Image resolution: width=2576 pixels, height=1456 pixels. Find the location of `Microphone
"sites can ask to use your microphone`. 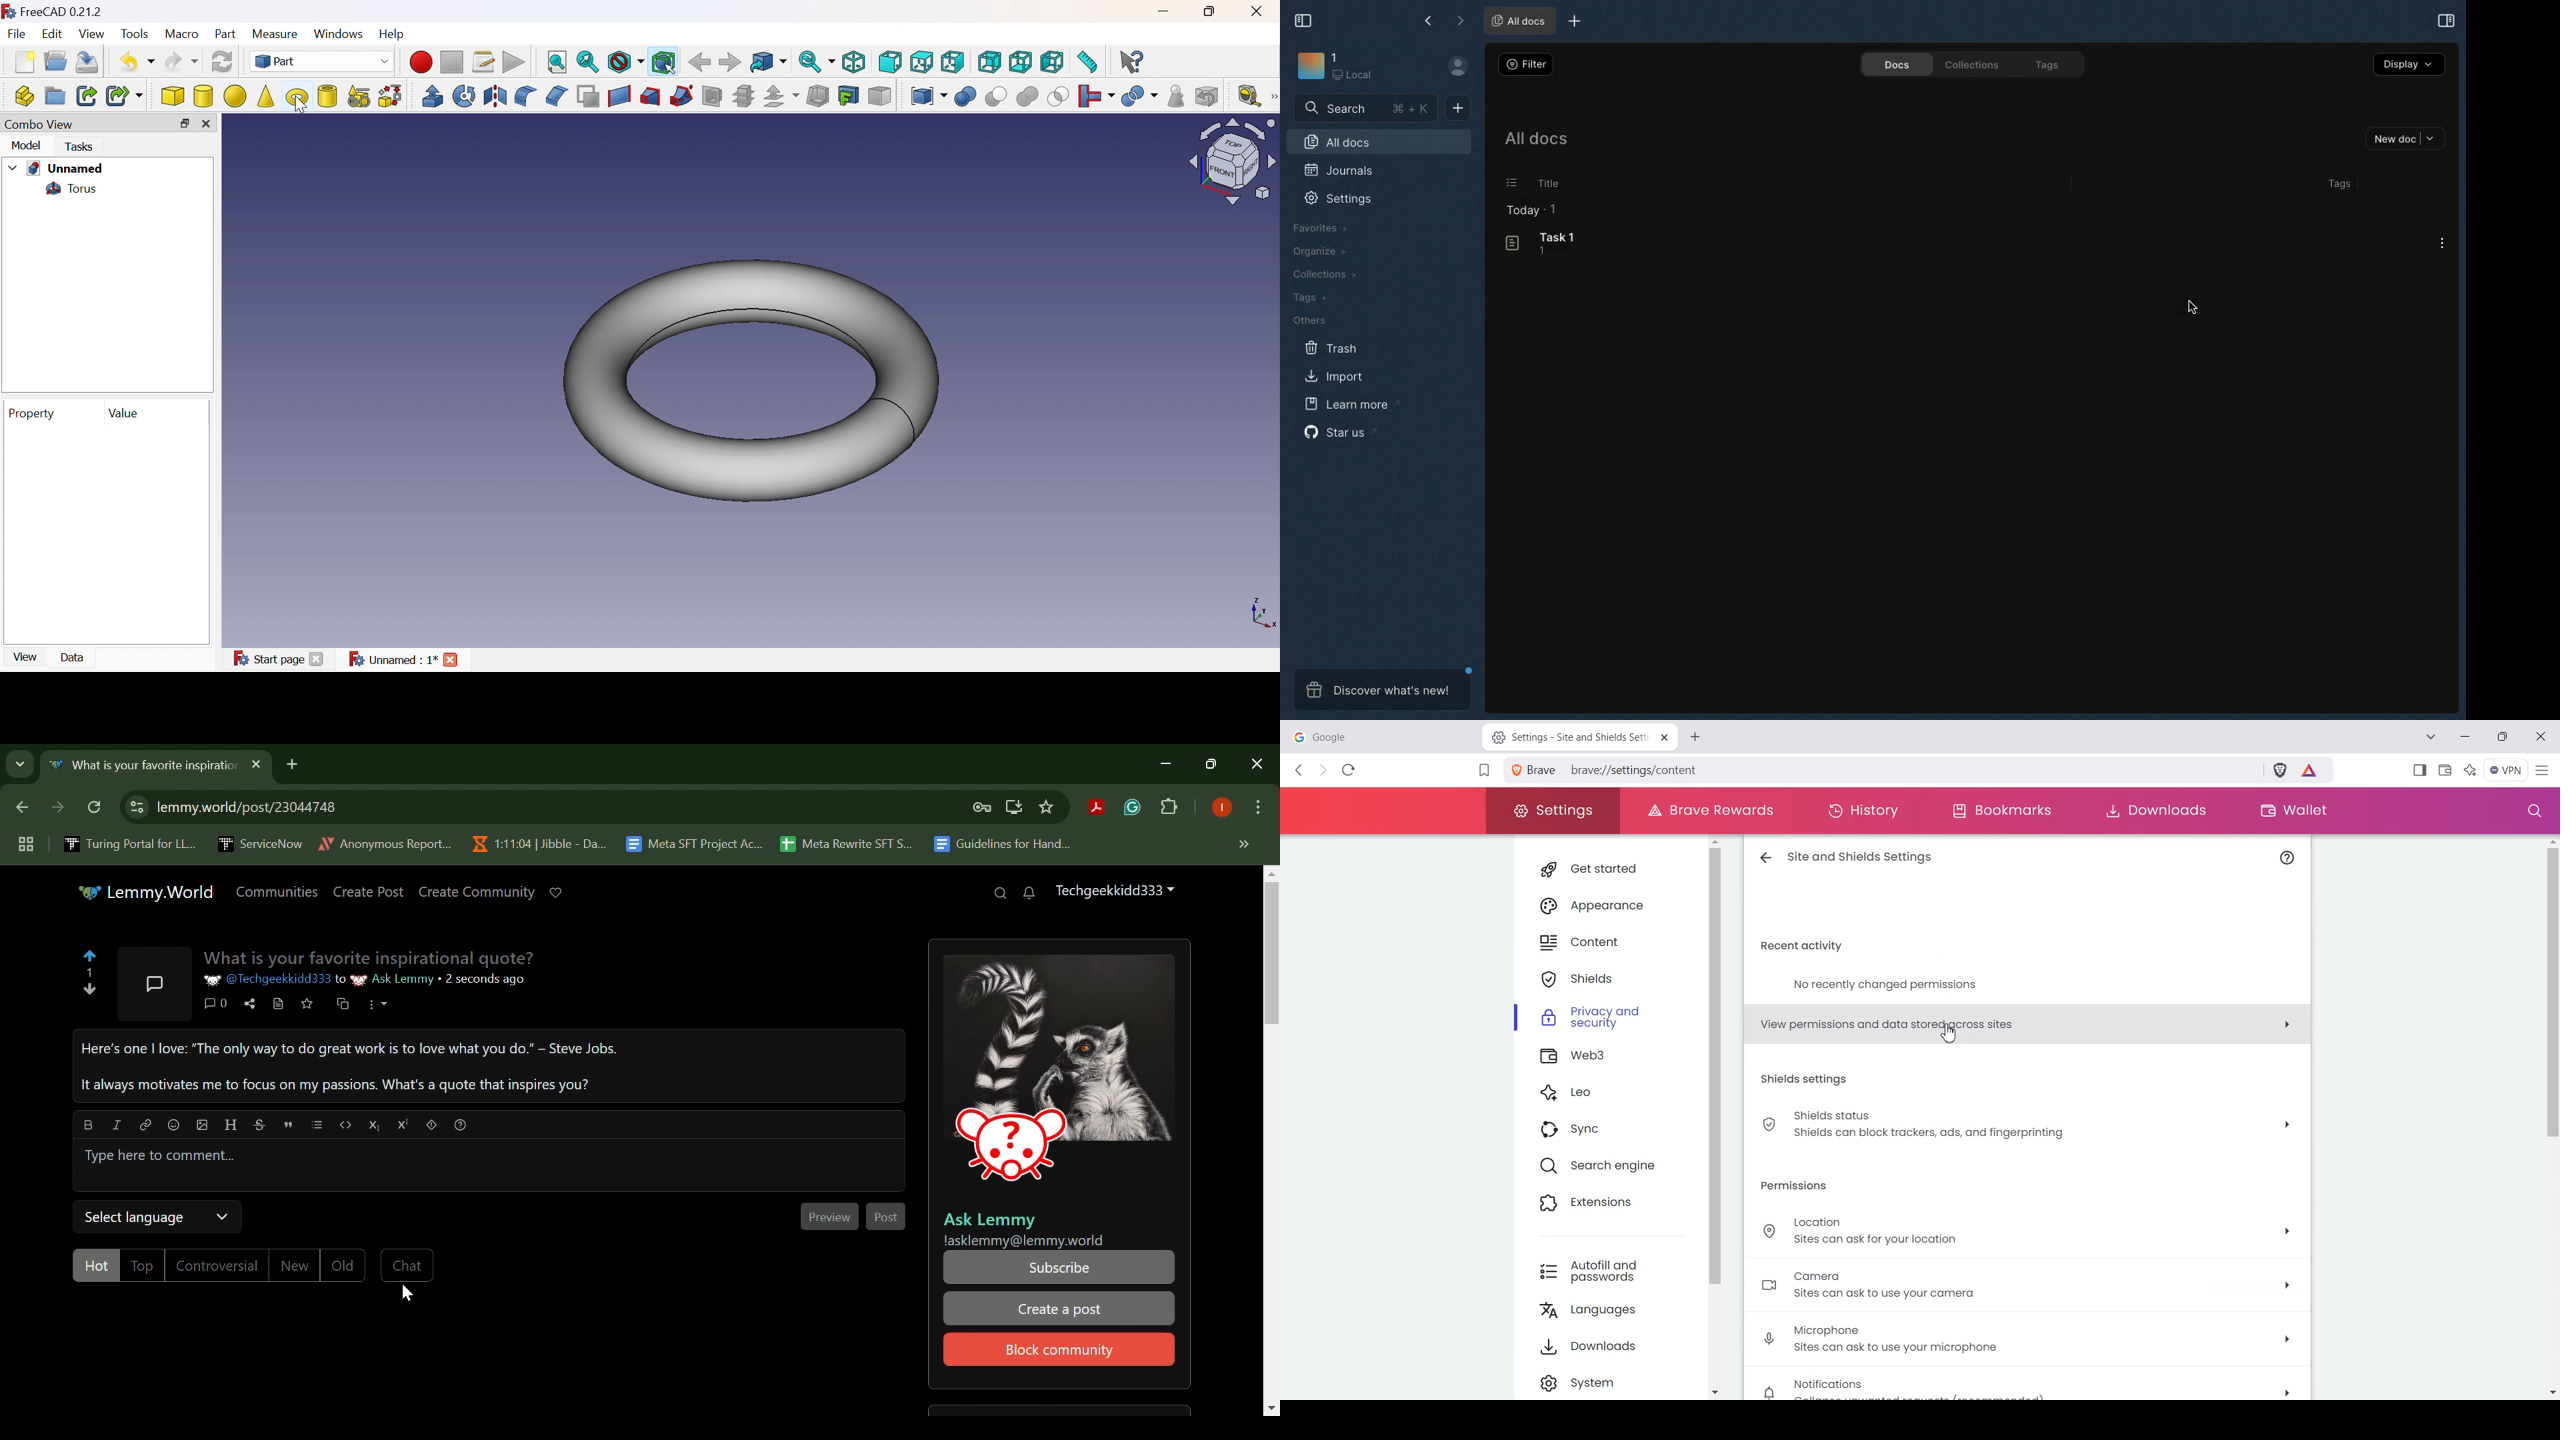

Microphone
"sites can ask to use your microphone is located at coordinates (2029, 1337).